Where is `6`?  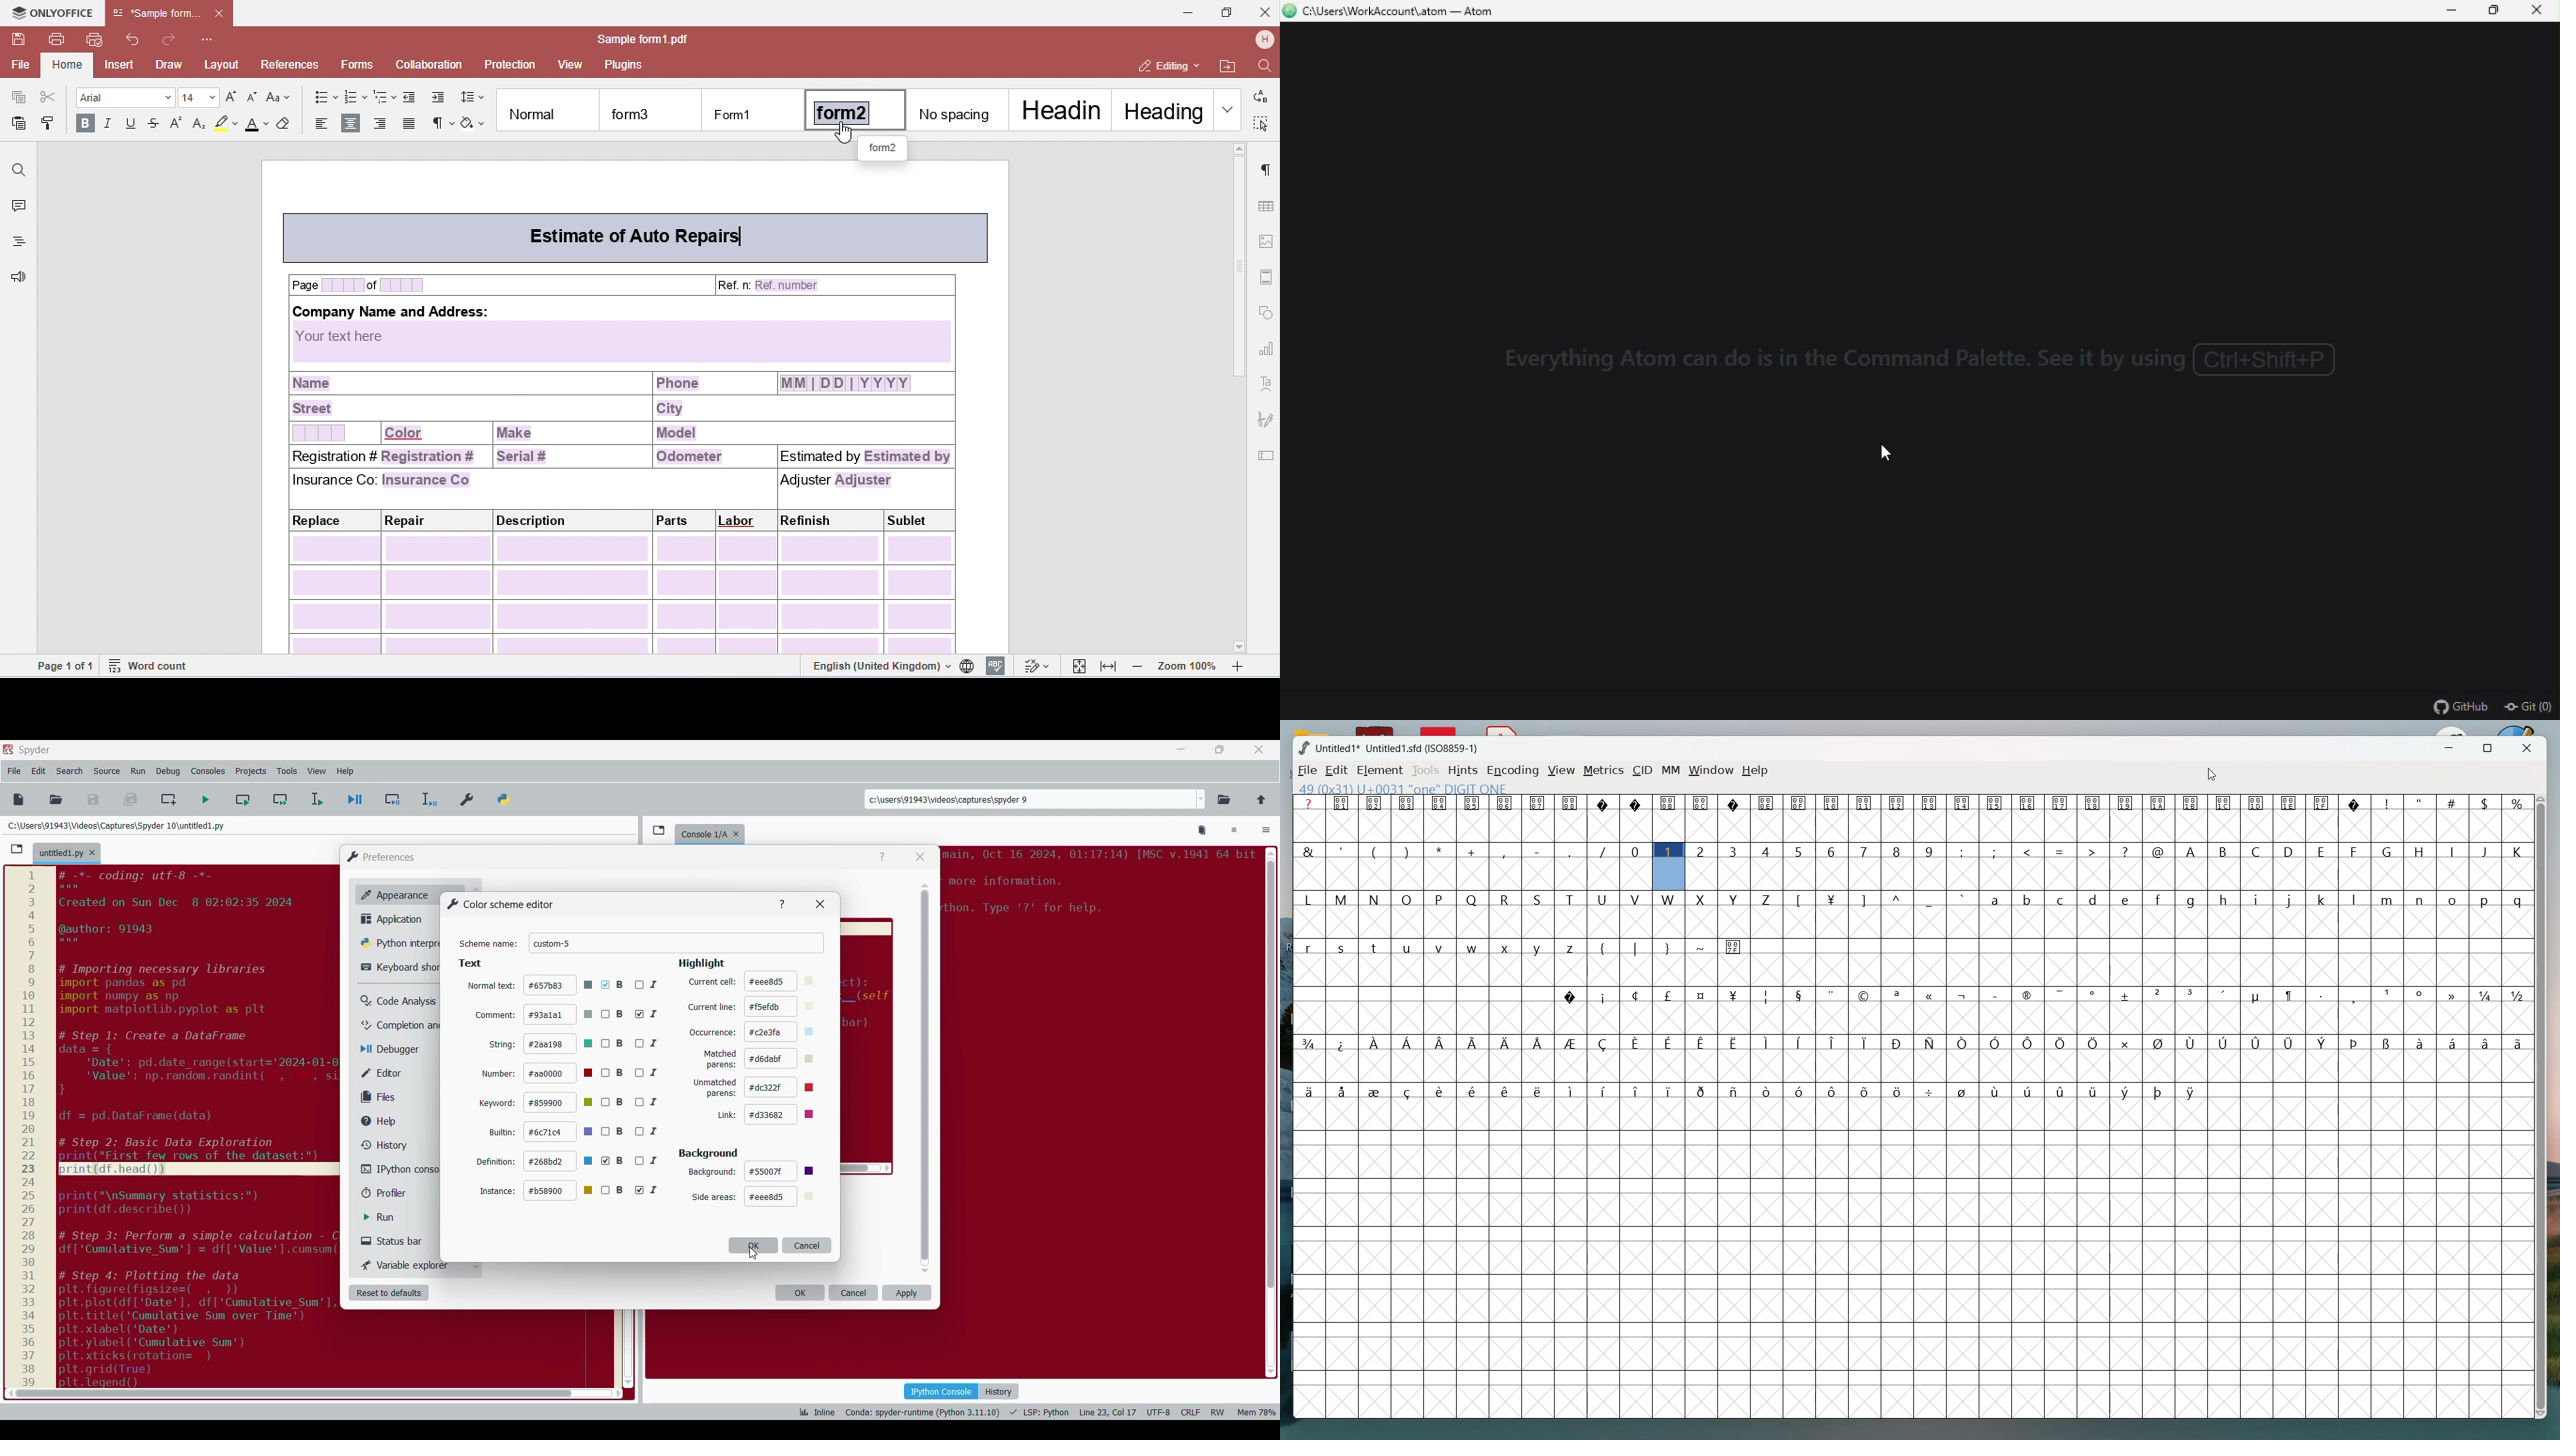
6 is located at coordinates (1831, 851).